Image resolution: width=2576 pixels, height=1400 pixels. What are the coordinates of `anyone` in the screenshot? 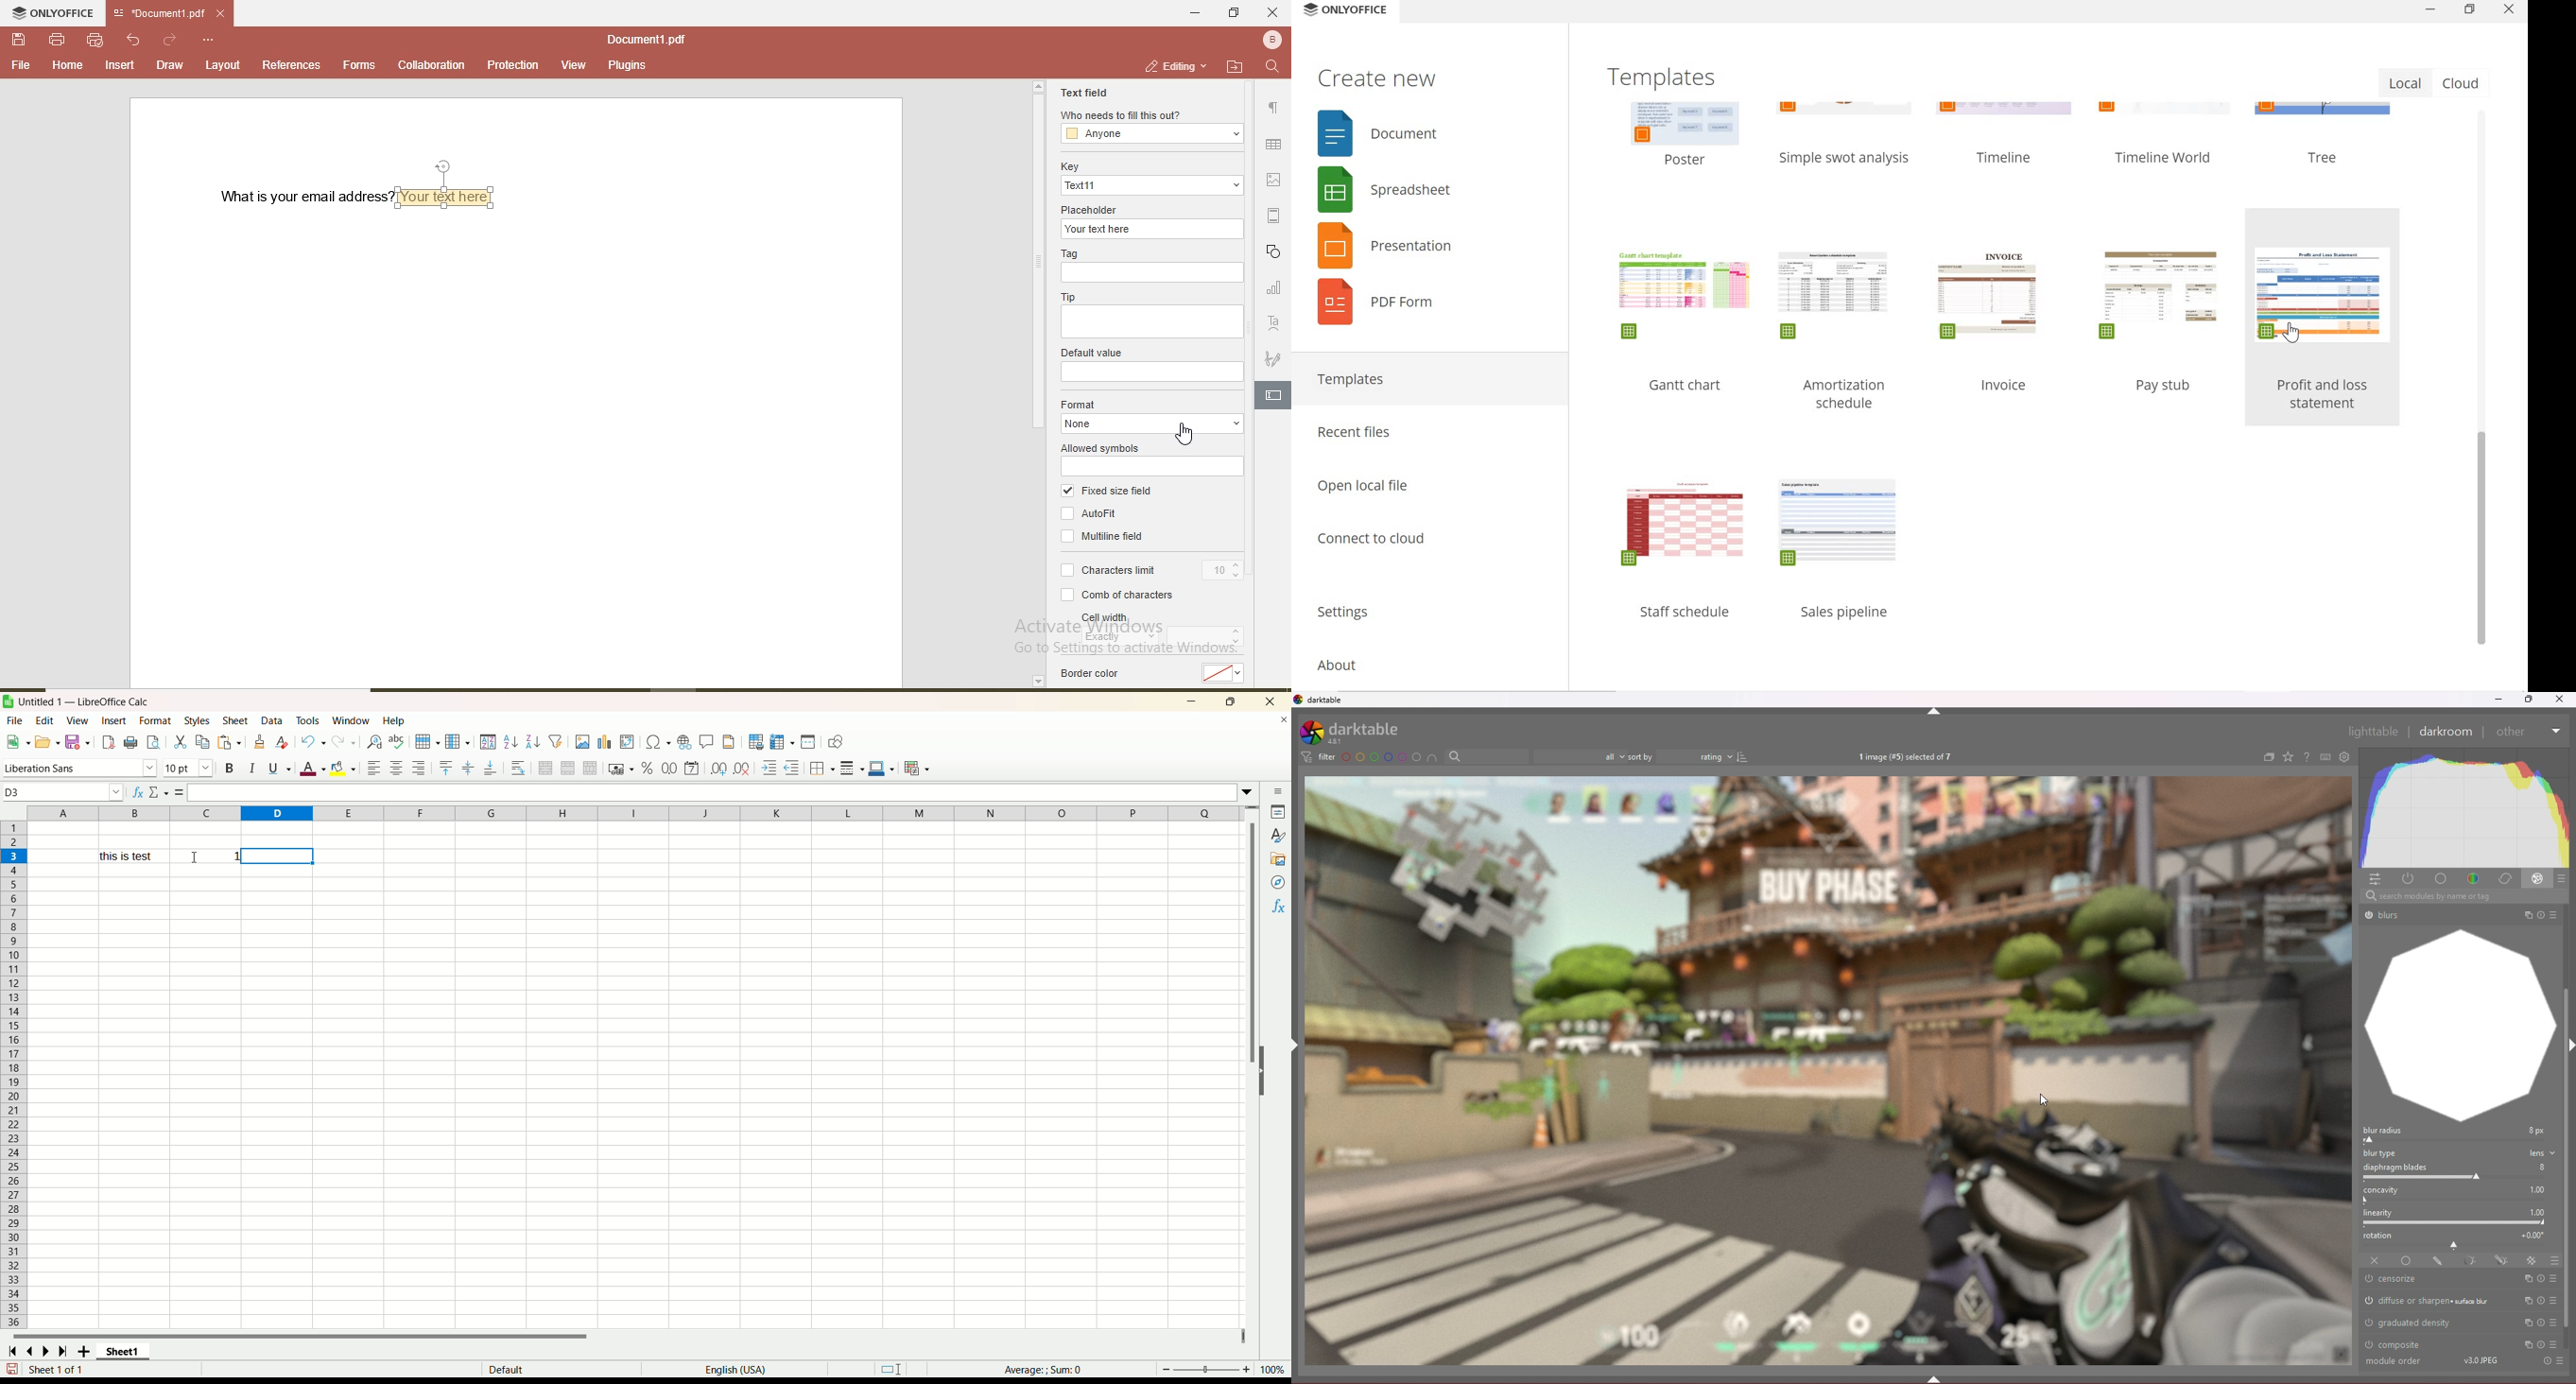 It's located at (1153, 134).